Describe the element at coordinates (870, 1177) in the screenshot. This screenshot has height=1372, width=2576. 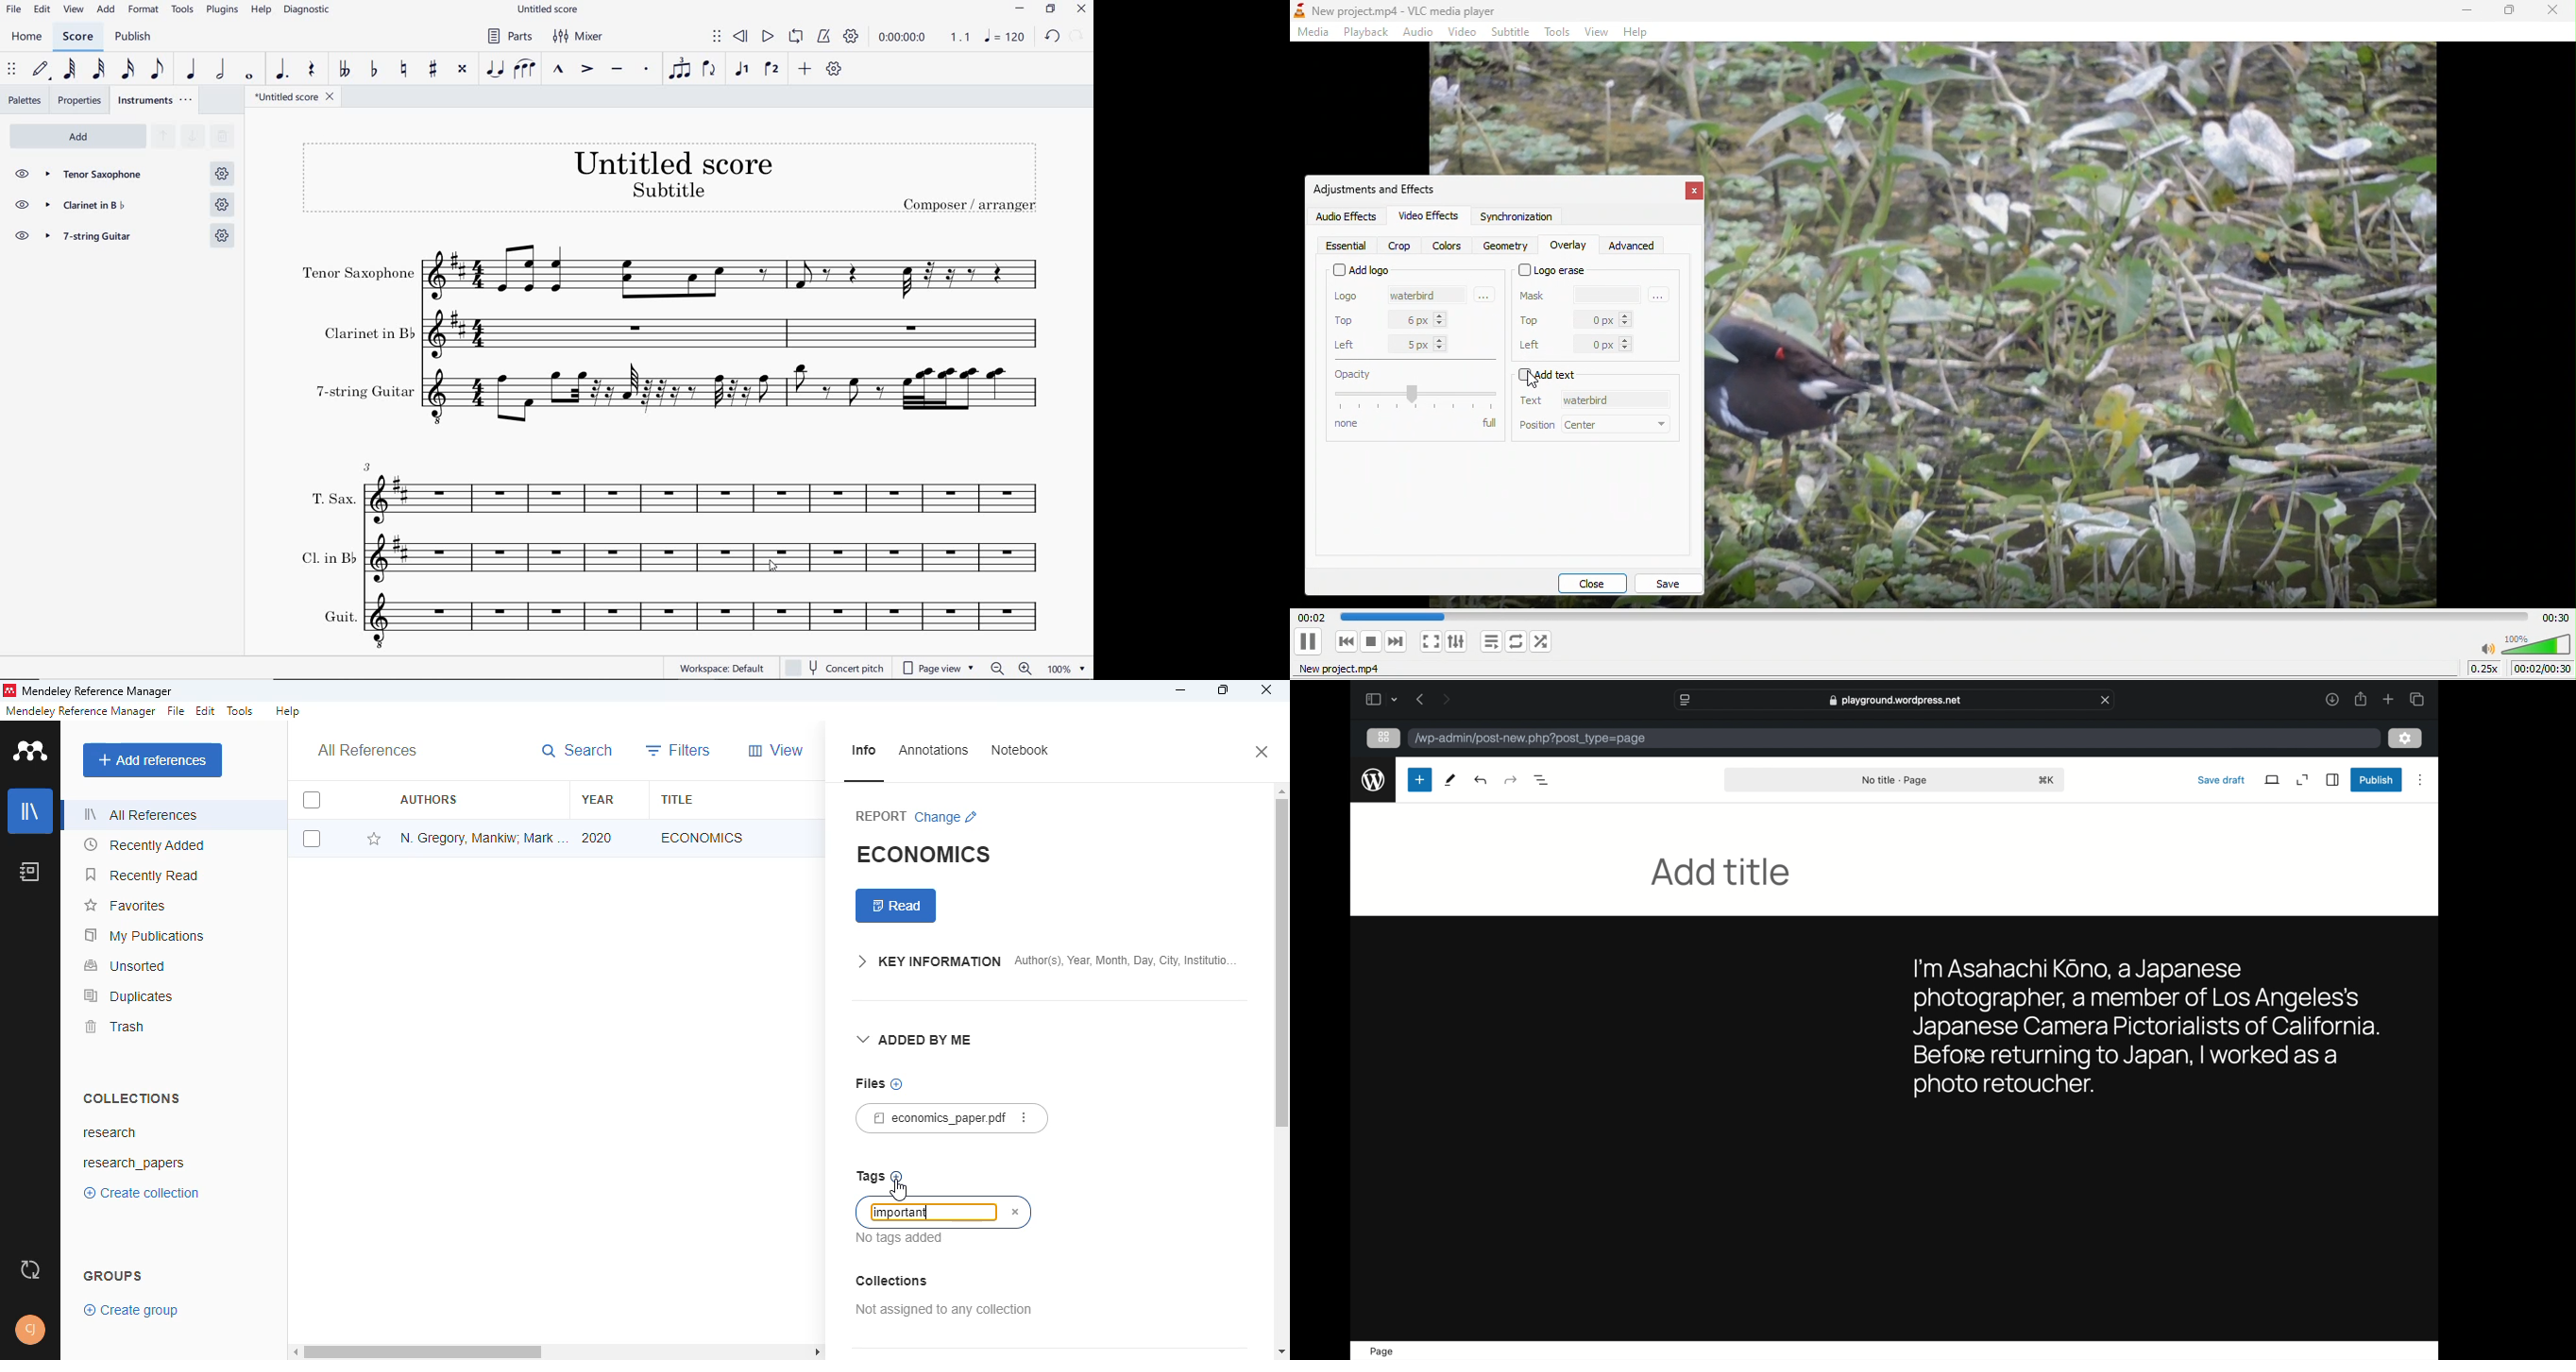
I see `tags` at that location.